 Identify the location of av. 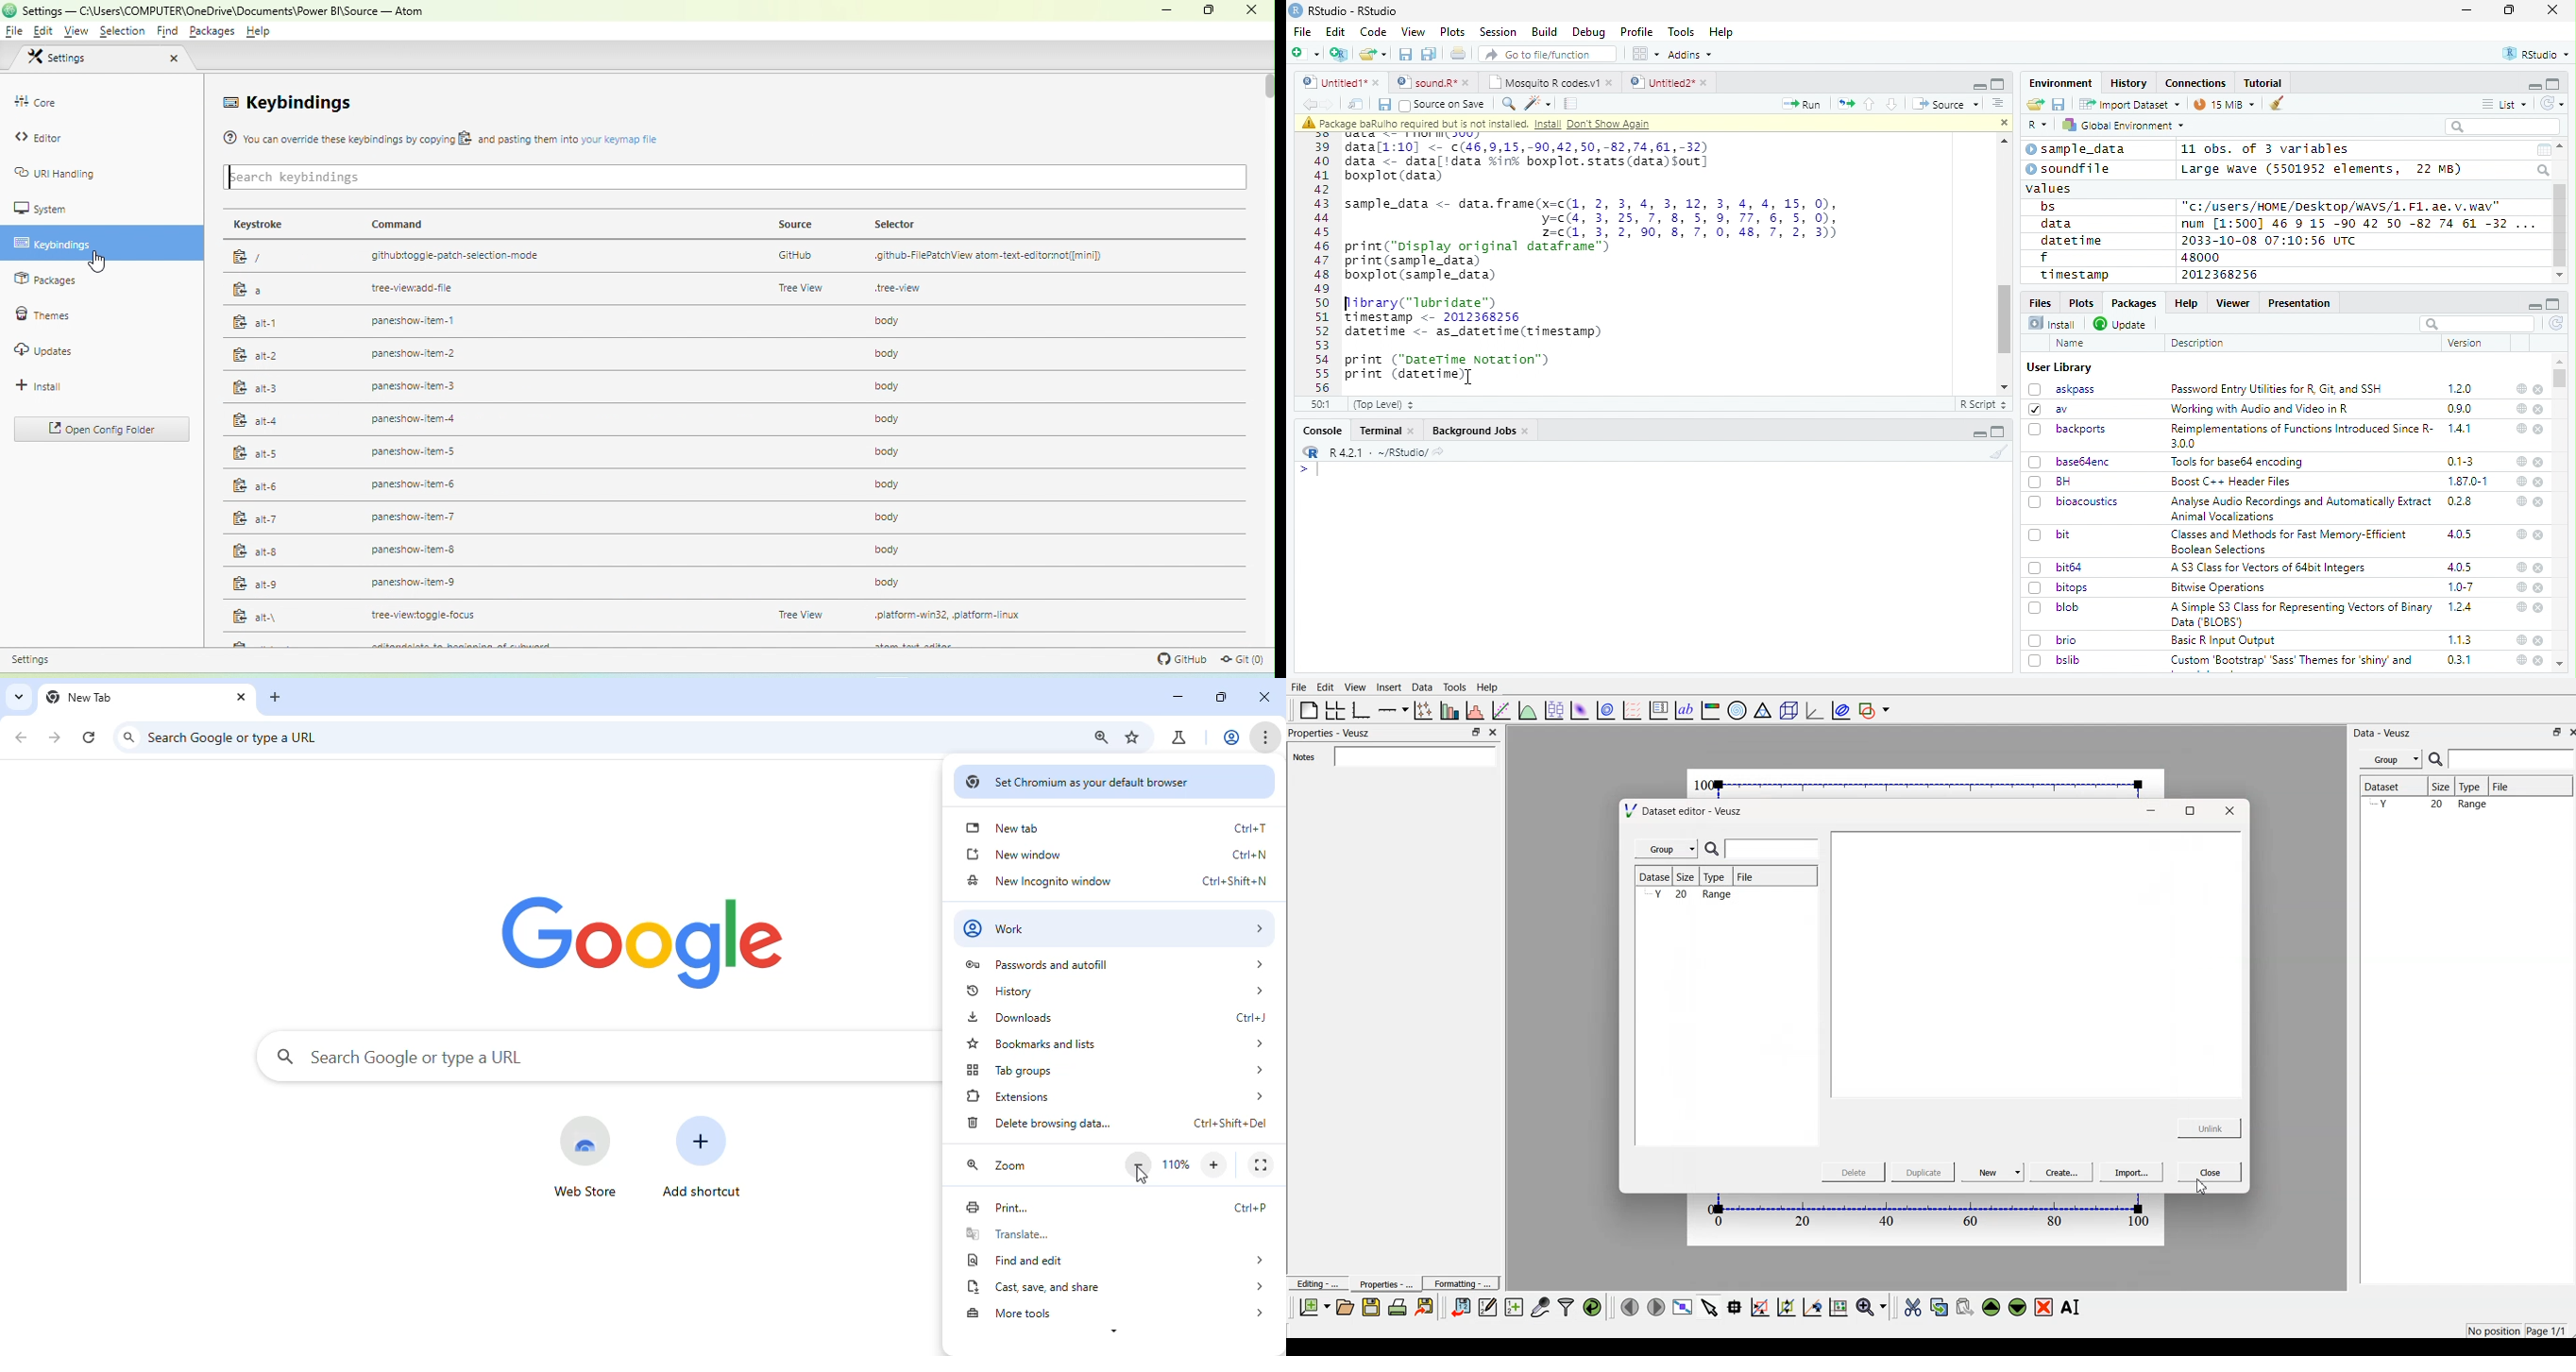
(2048, 408).